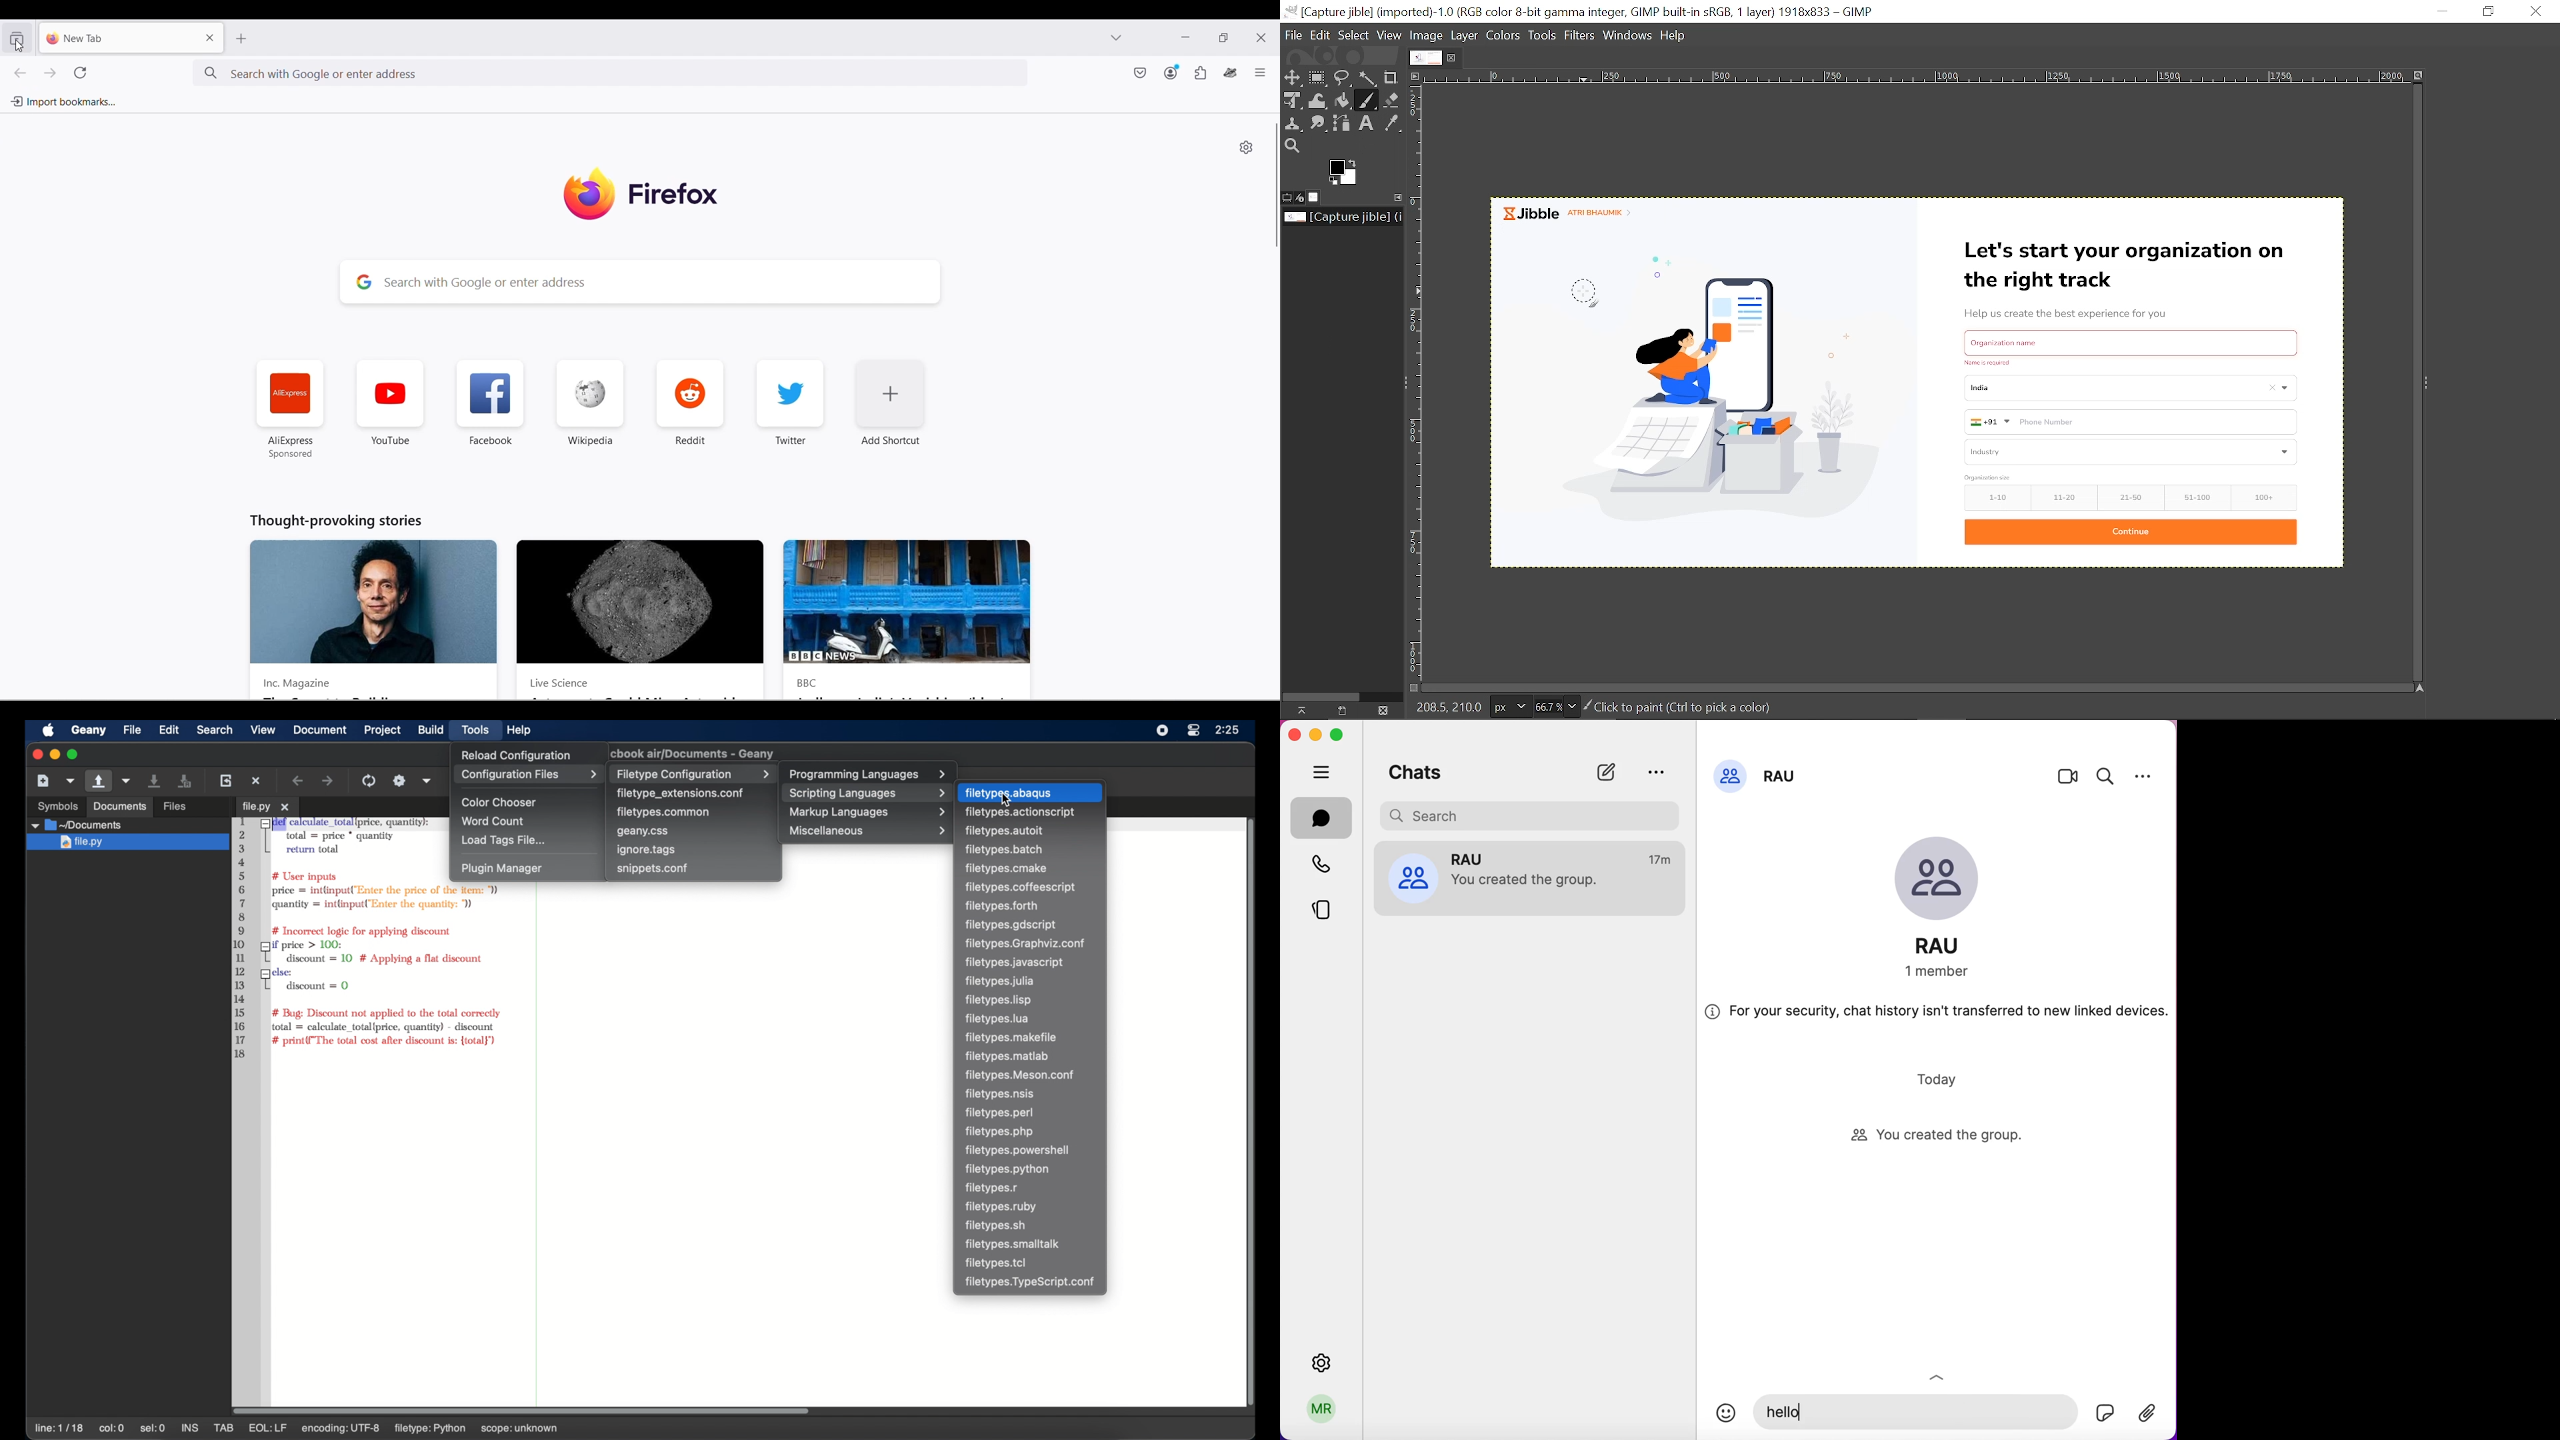 The width and height of the screenshot is (2576, 1456). What do you see at coordinates (1368, 80) in the screenshot?
I see `Fuzzy select tool ` at bounding box center [1368, 80].